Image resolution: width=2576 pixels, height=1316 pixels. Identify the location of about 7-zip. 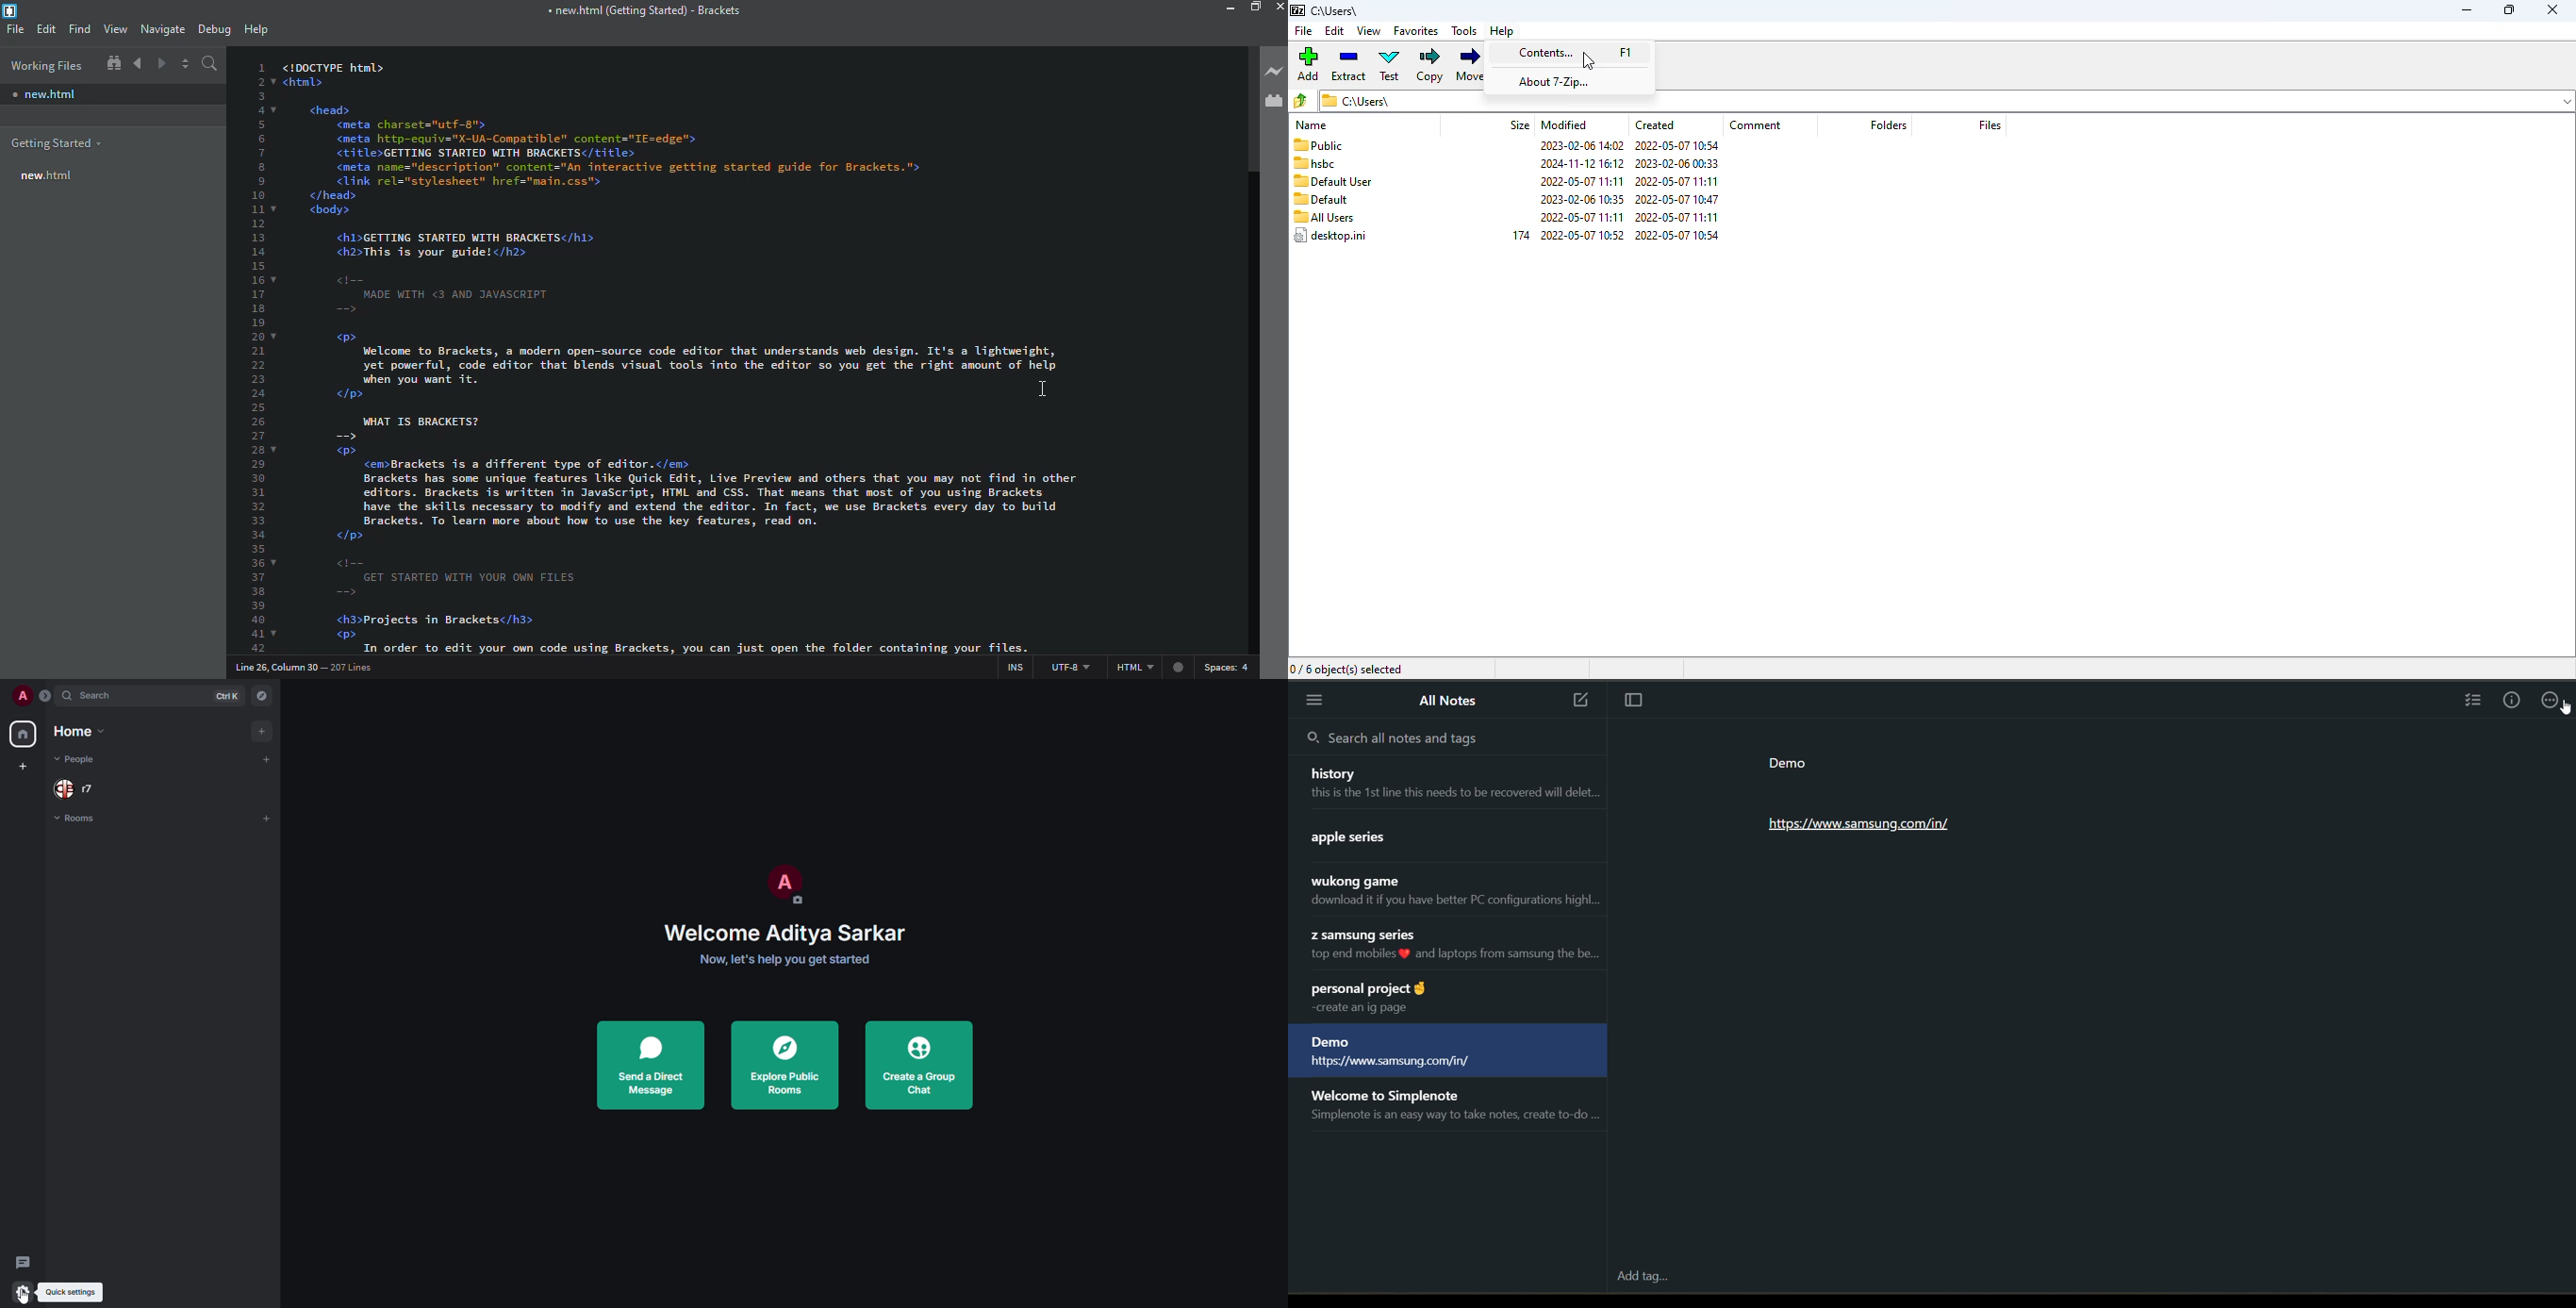
(1555, 82).